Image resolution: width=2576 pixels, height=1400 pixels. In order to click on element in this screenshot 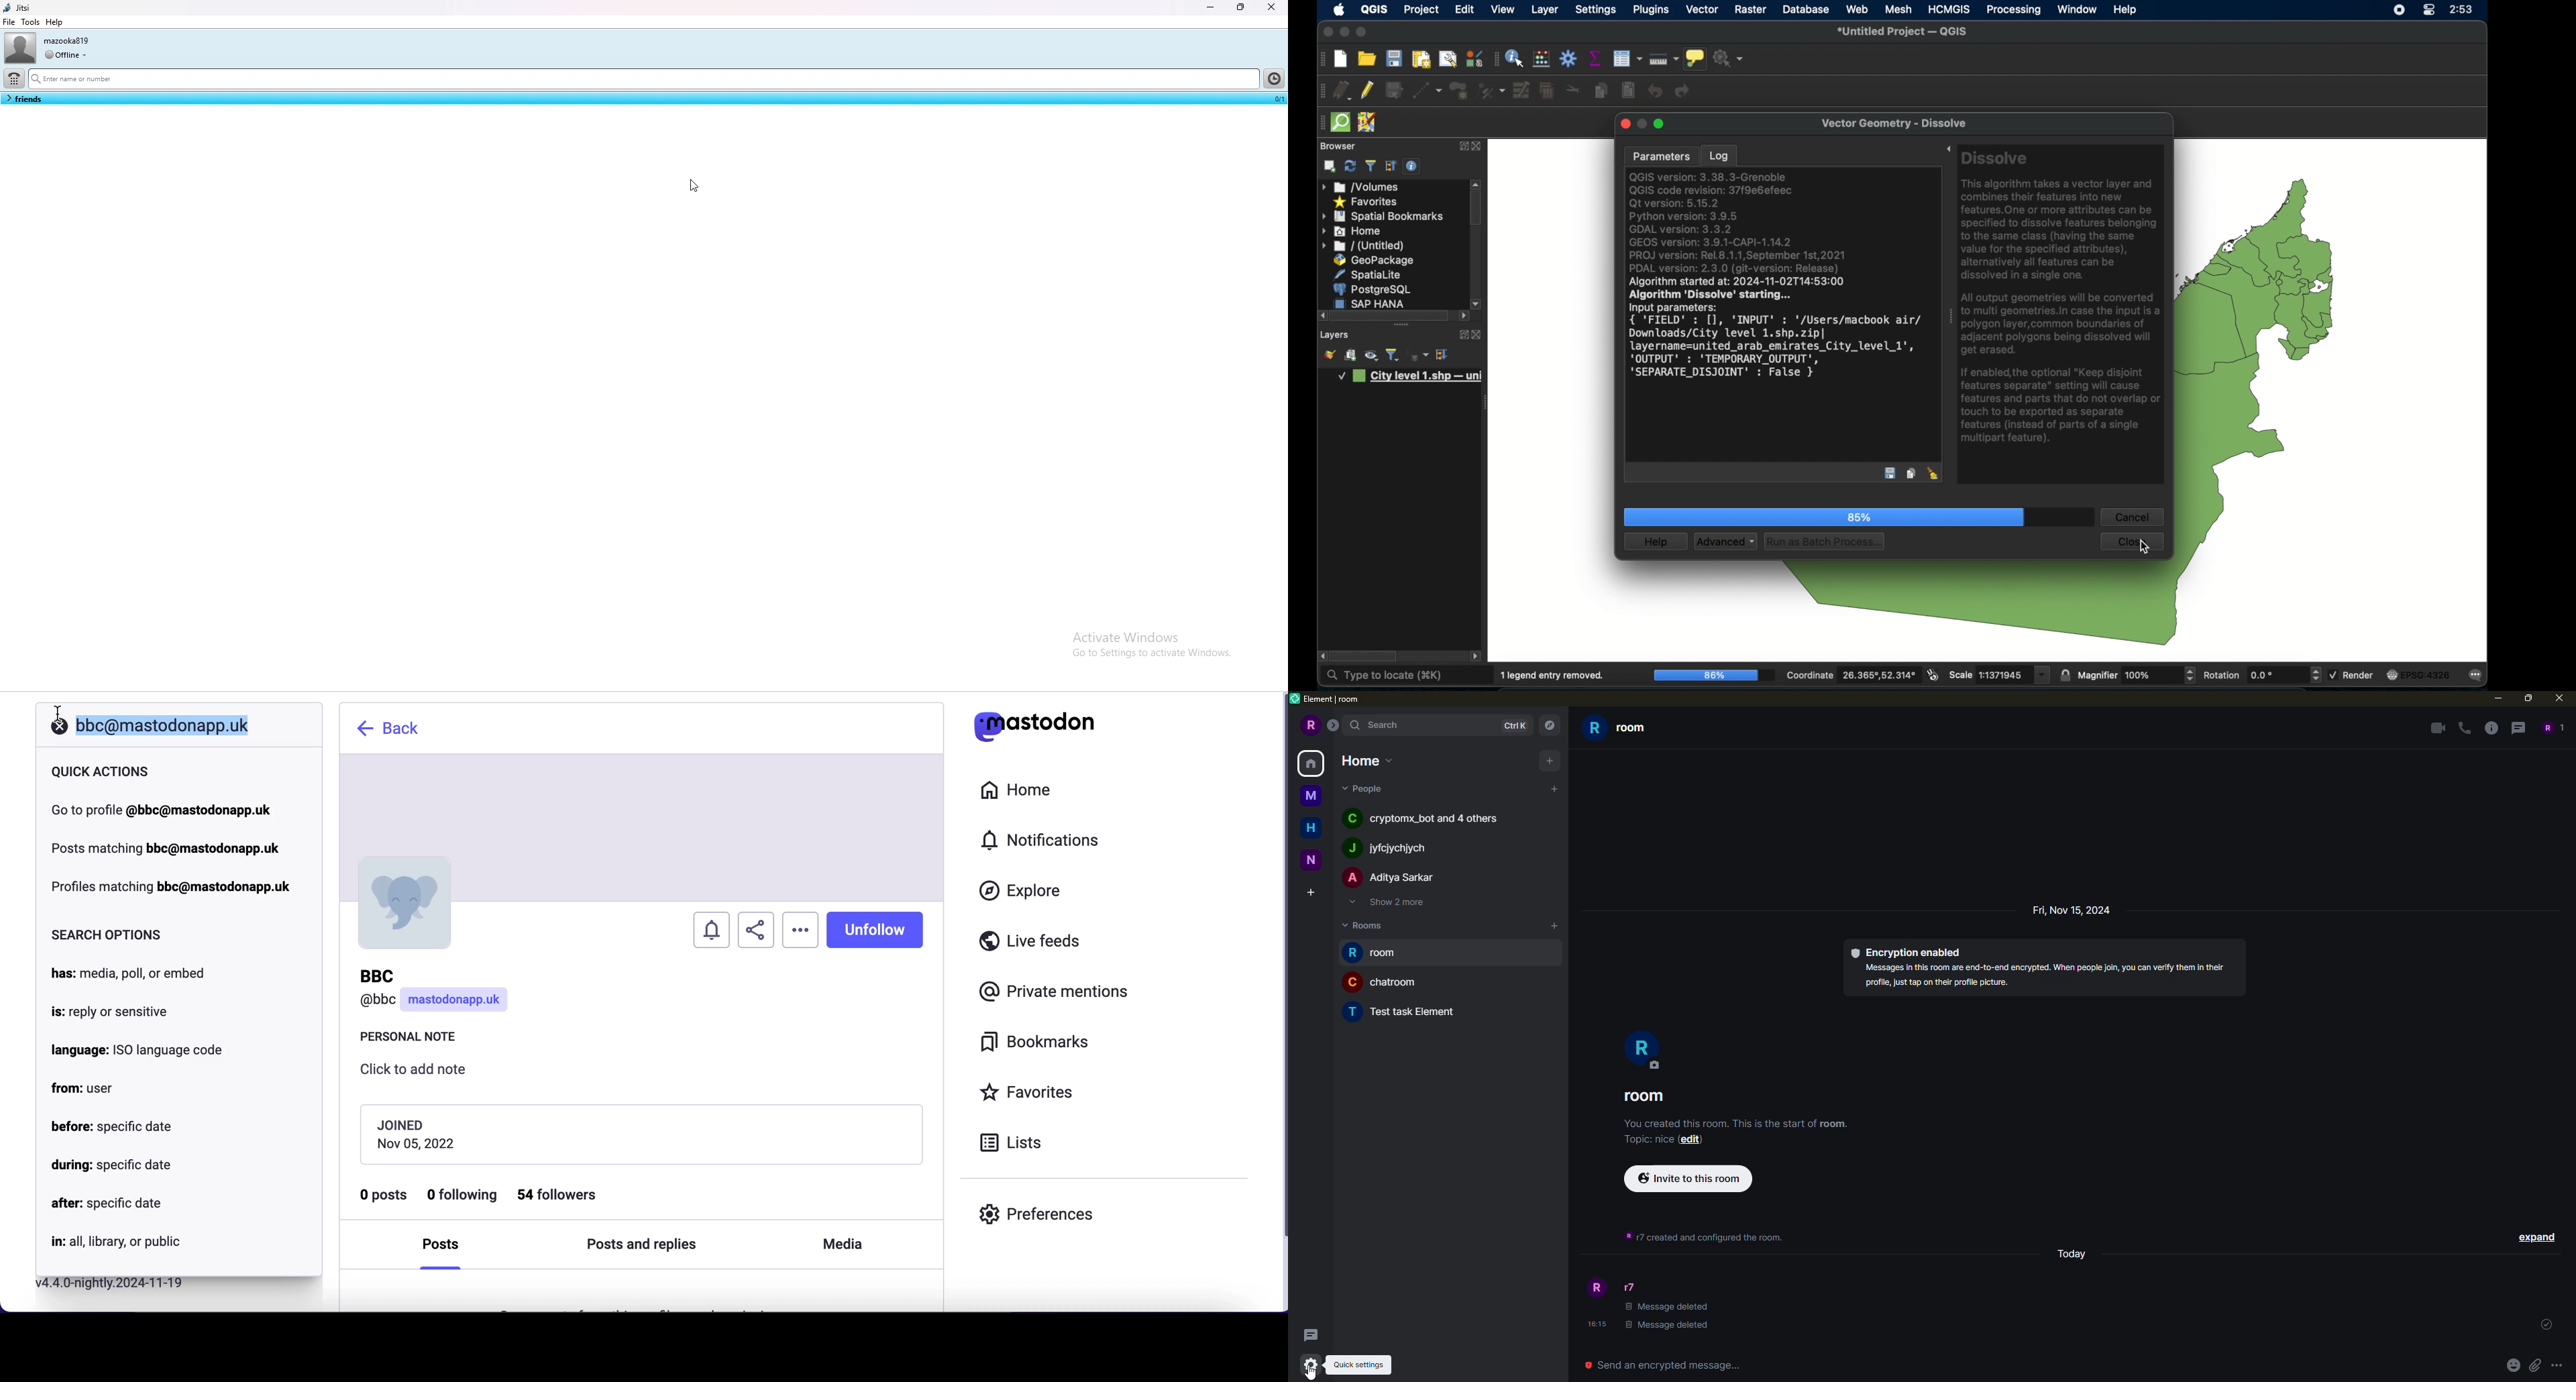, I will do `click(1327, 700)`.